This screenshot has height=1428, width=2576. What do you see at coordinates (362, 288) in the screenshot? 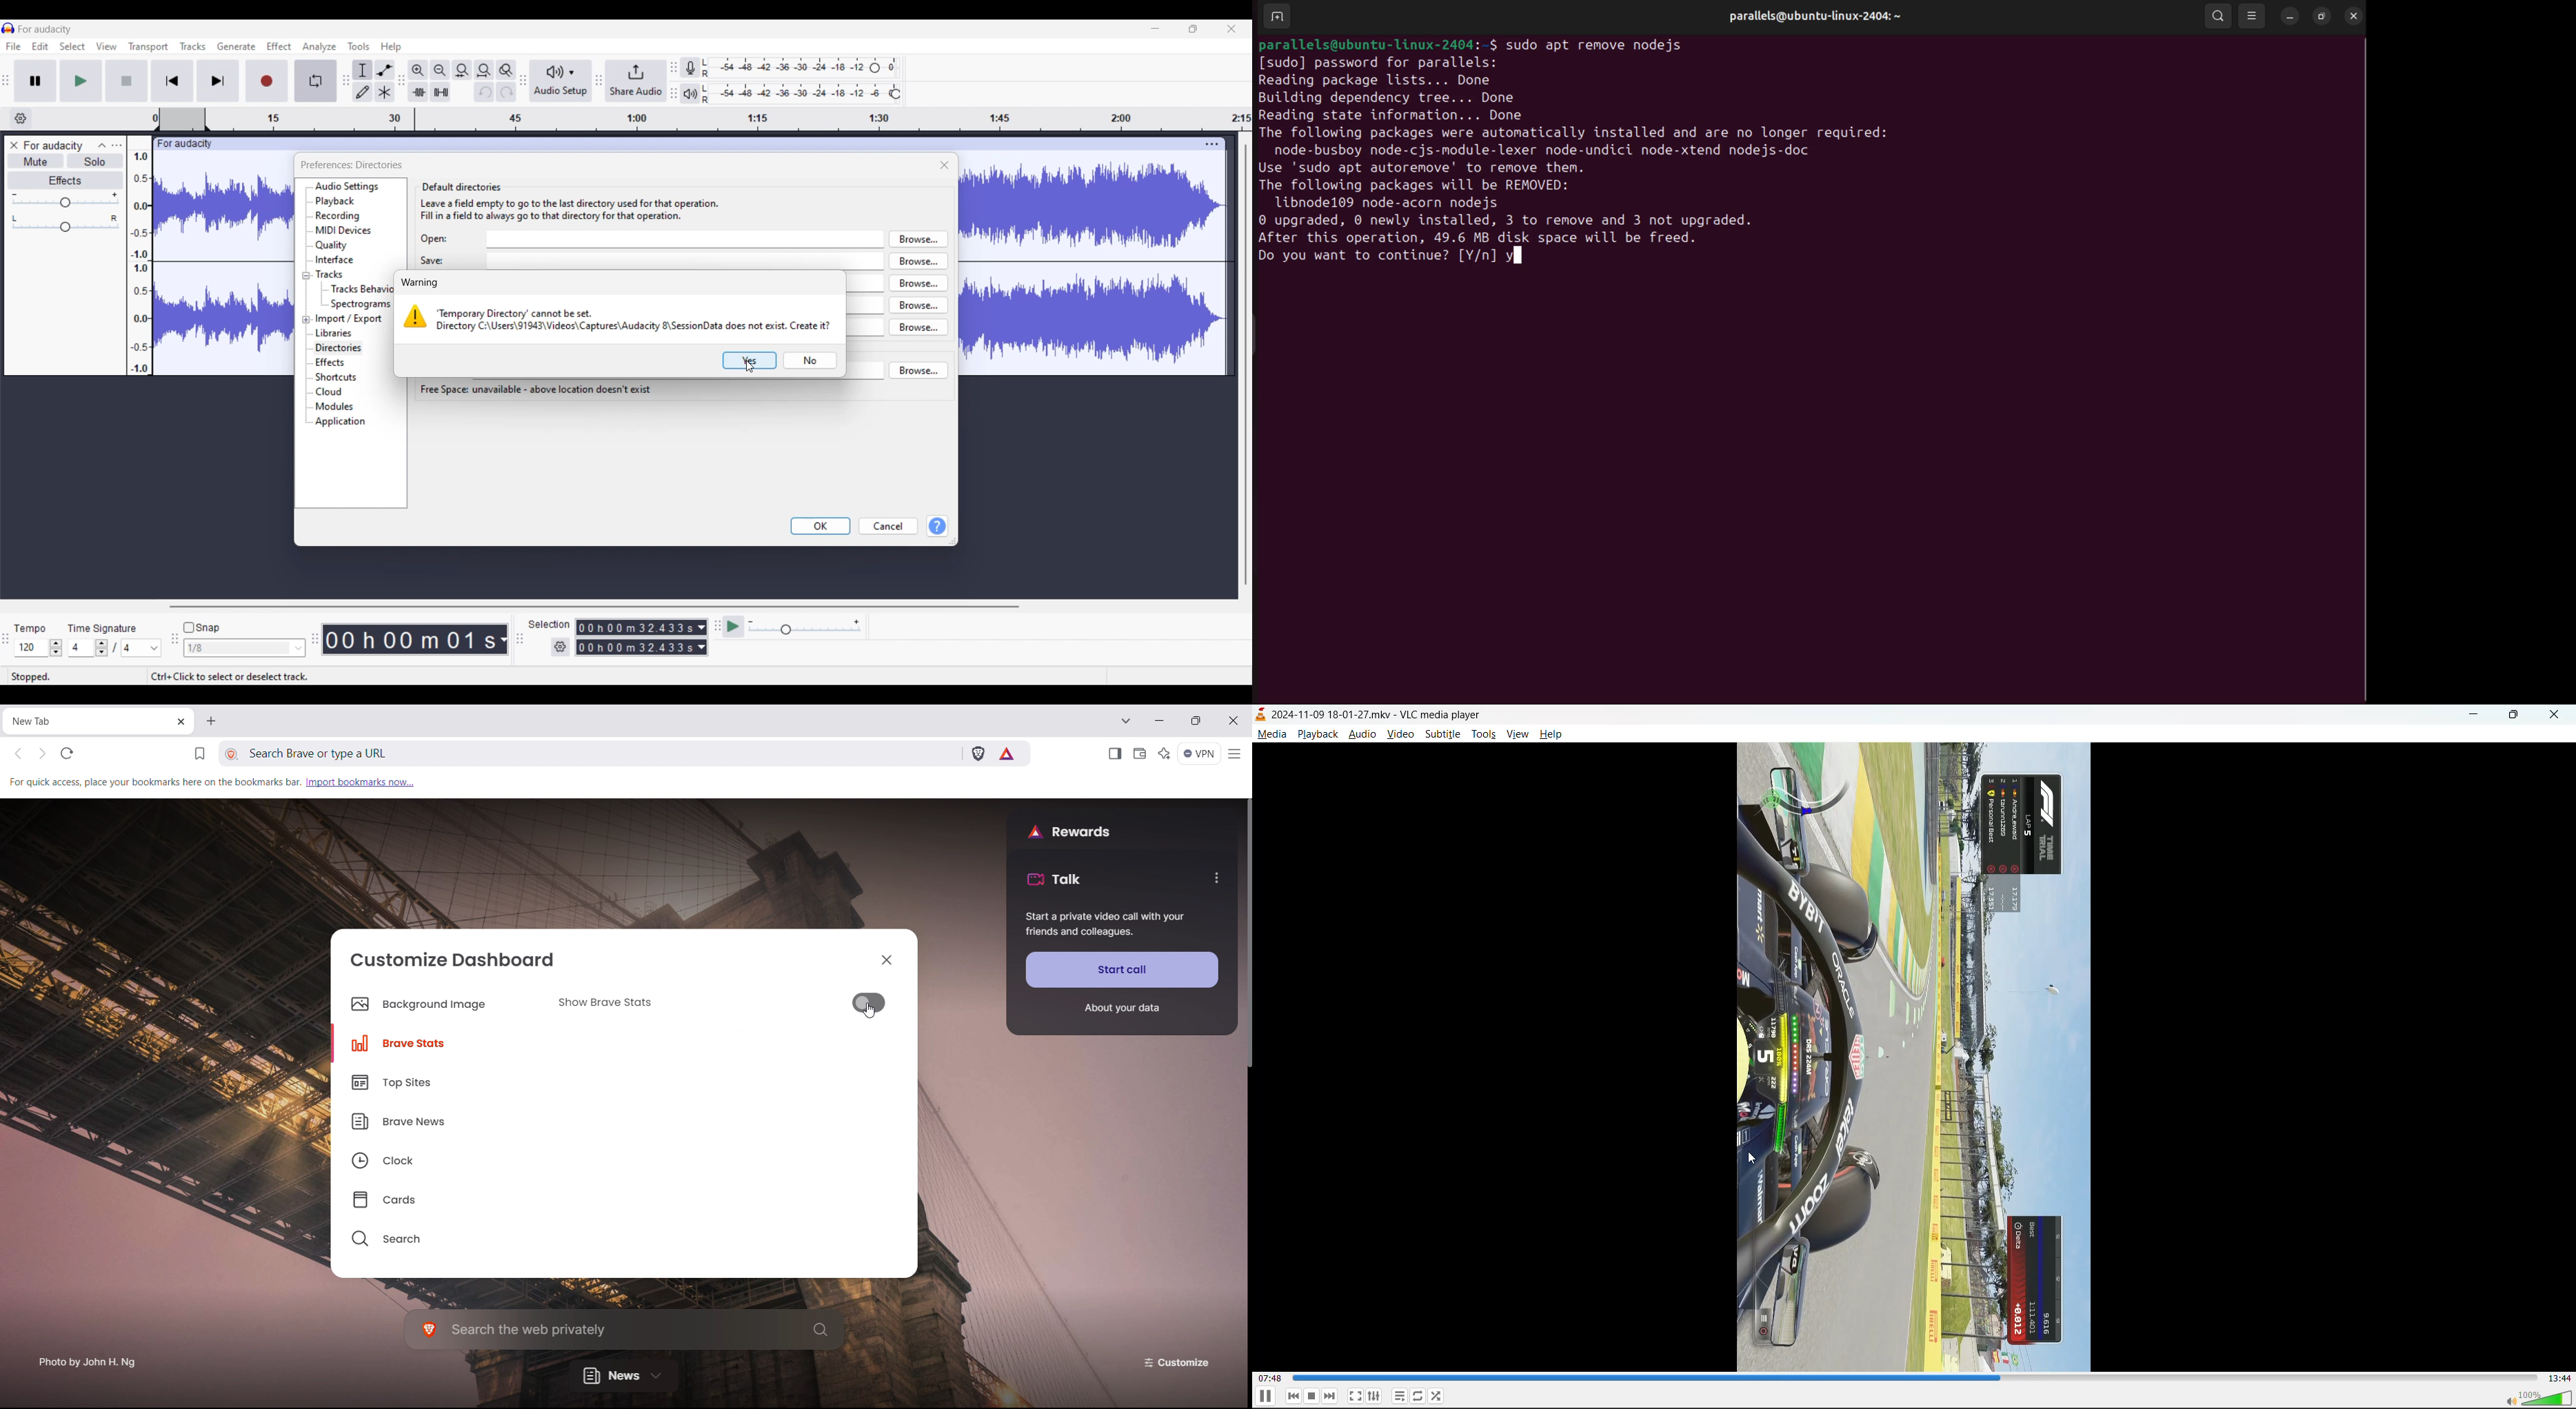
I see `Tracks behavior ` at bounding box center [362, 288].